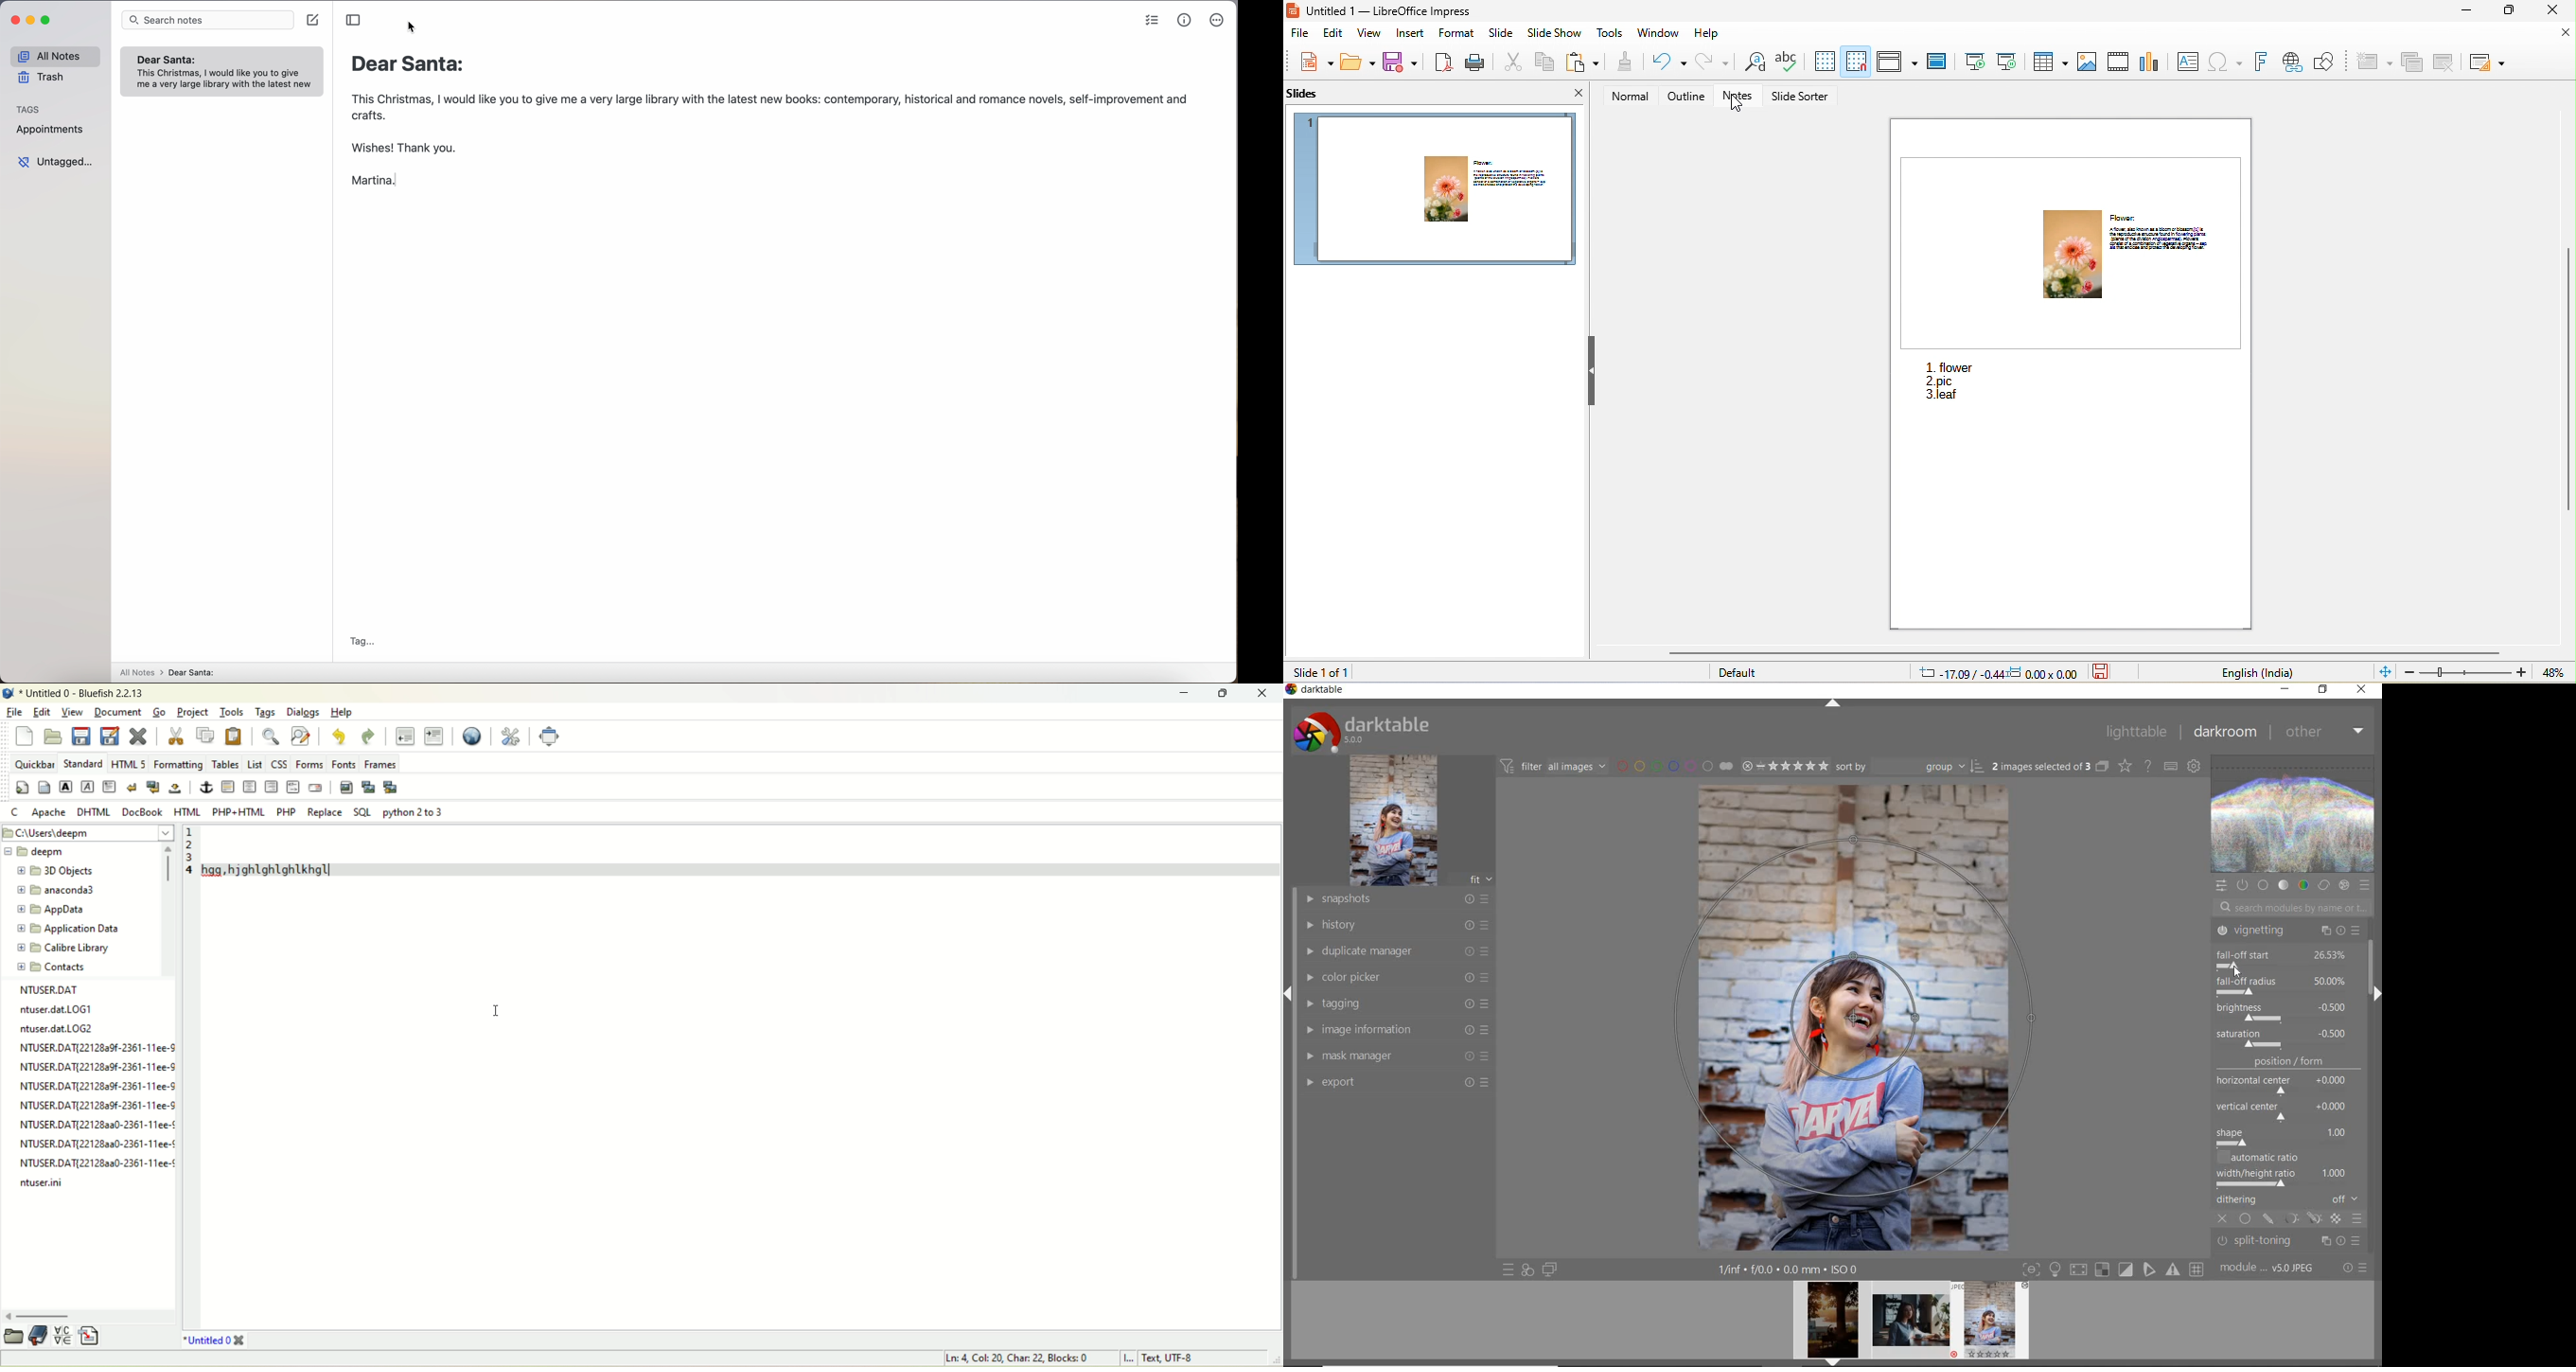  I want to click on metrics, so click(1186, 20).